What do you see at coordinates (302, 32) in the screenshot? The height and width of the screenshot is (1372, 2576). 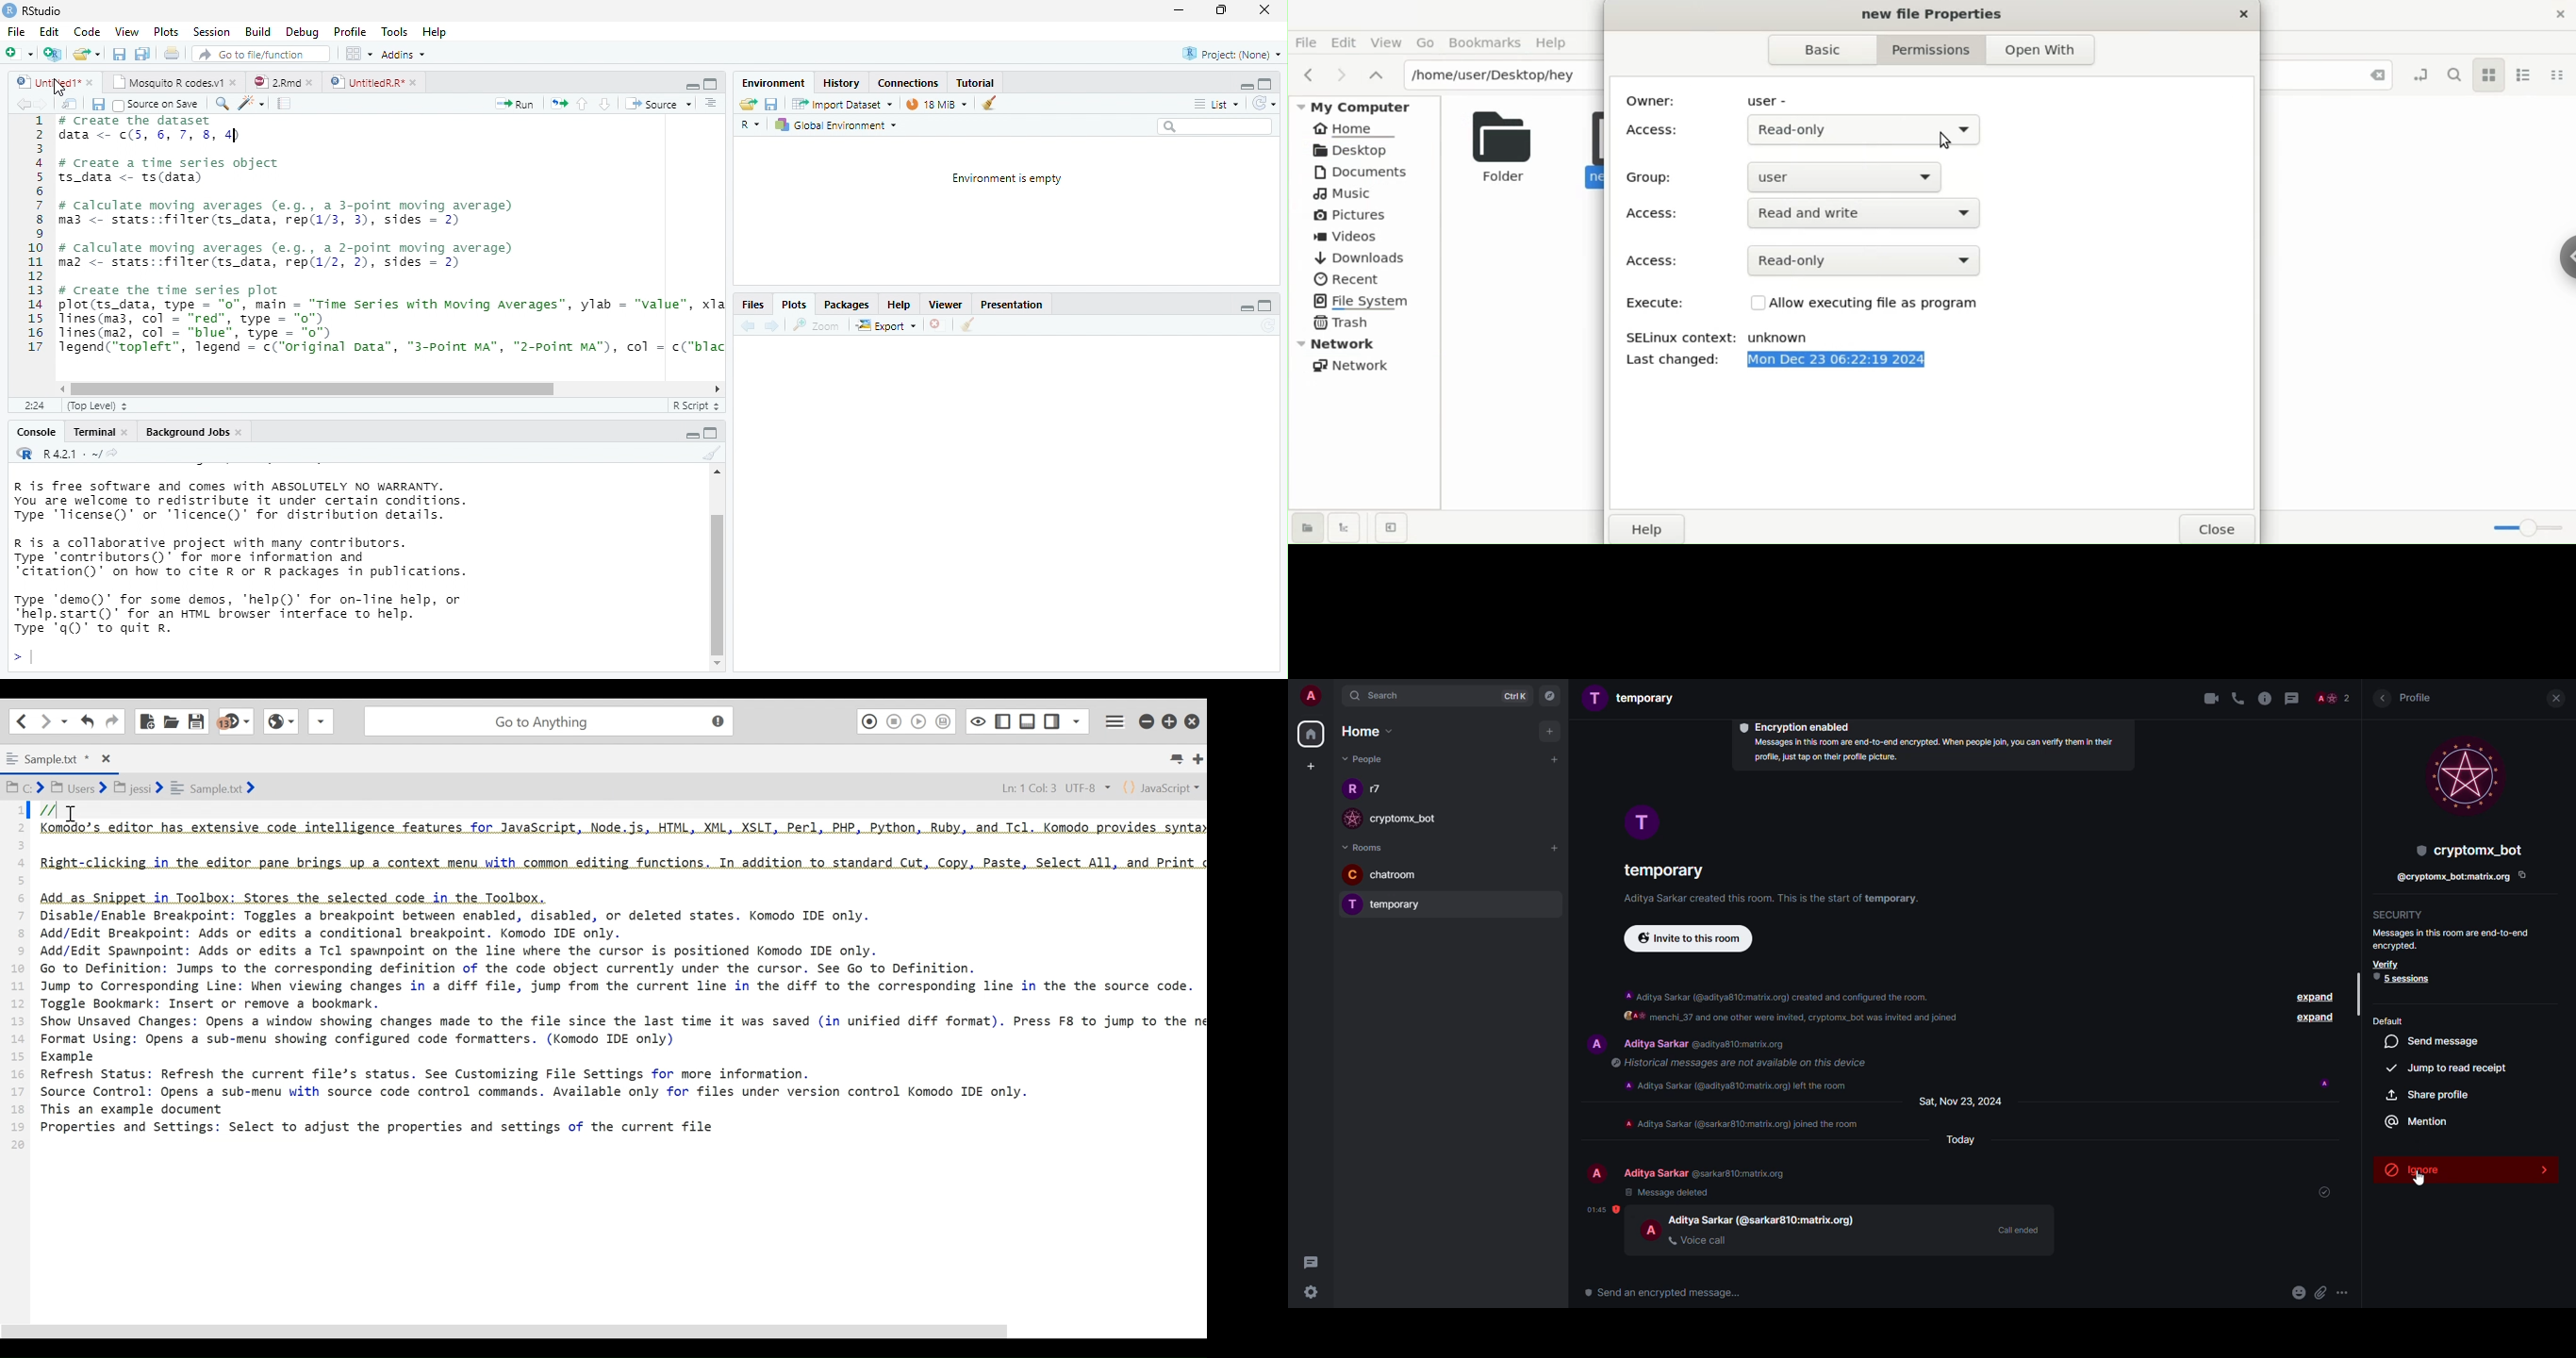 I see `Debug` at bounding box center [302, 32].